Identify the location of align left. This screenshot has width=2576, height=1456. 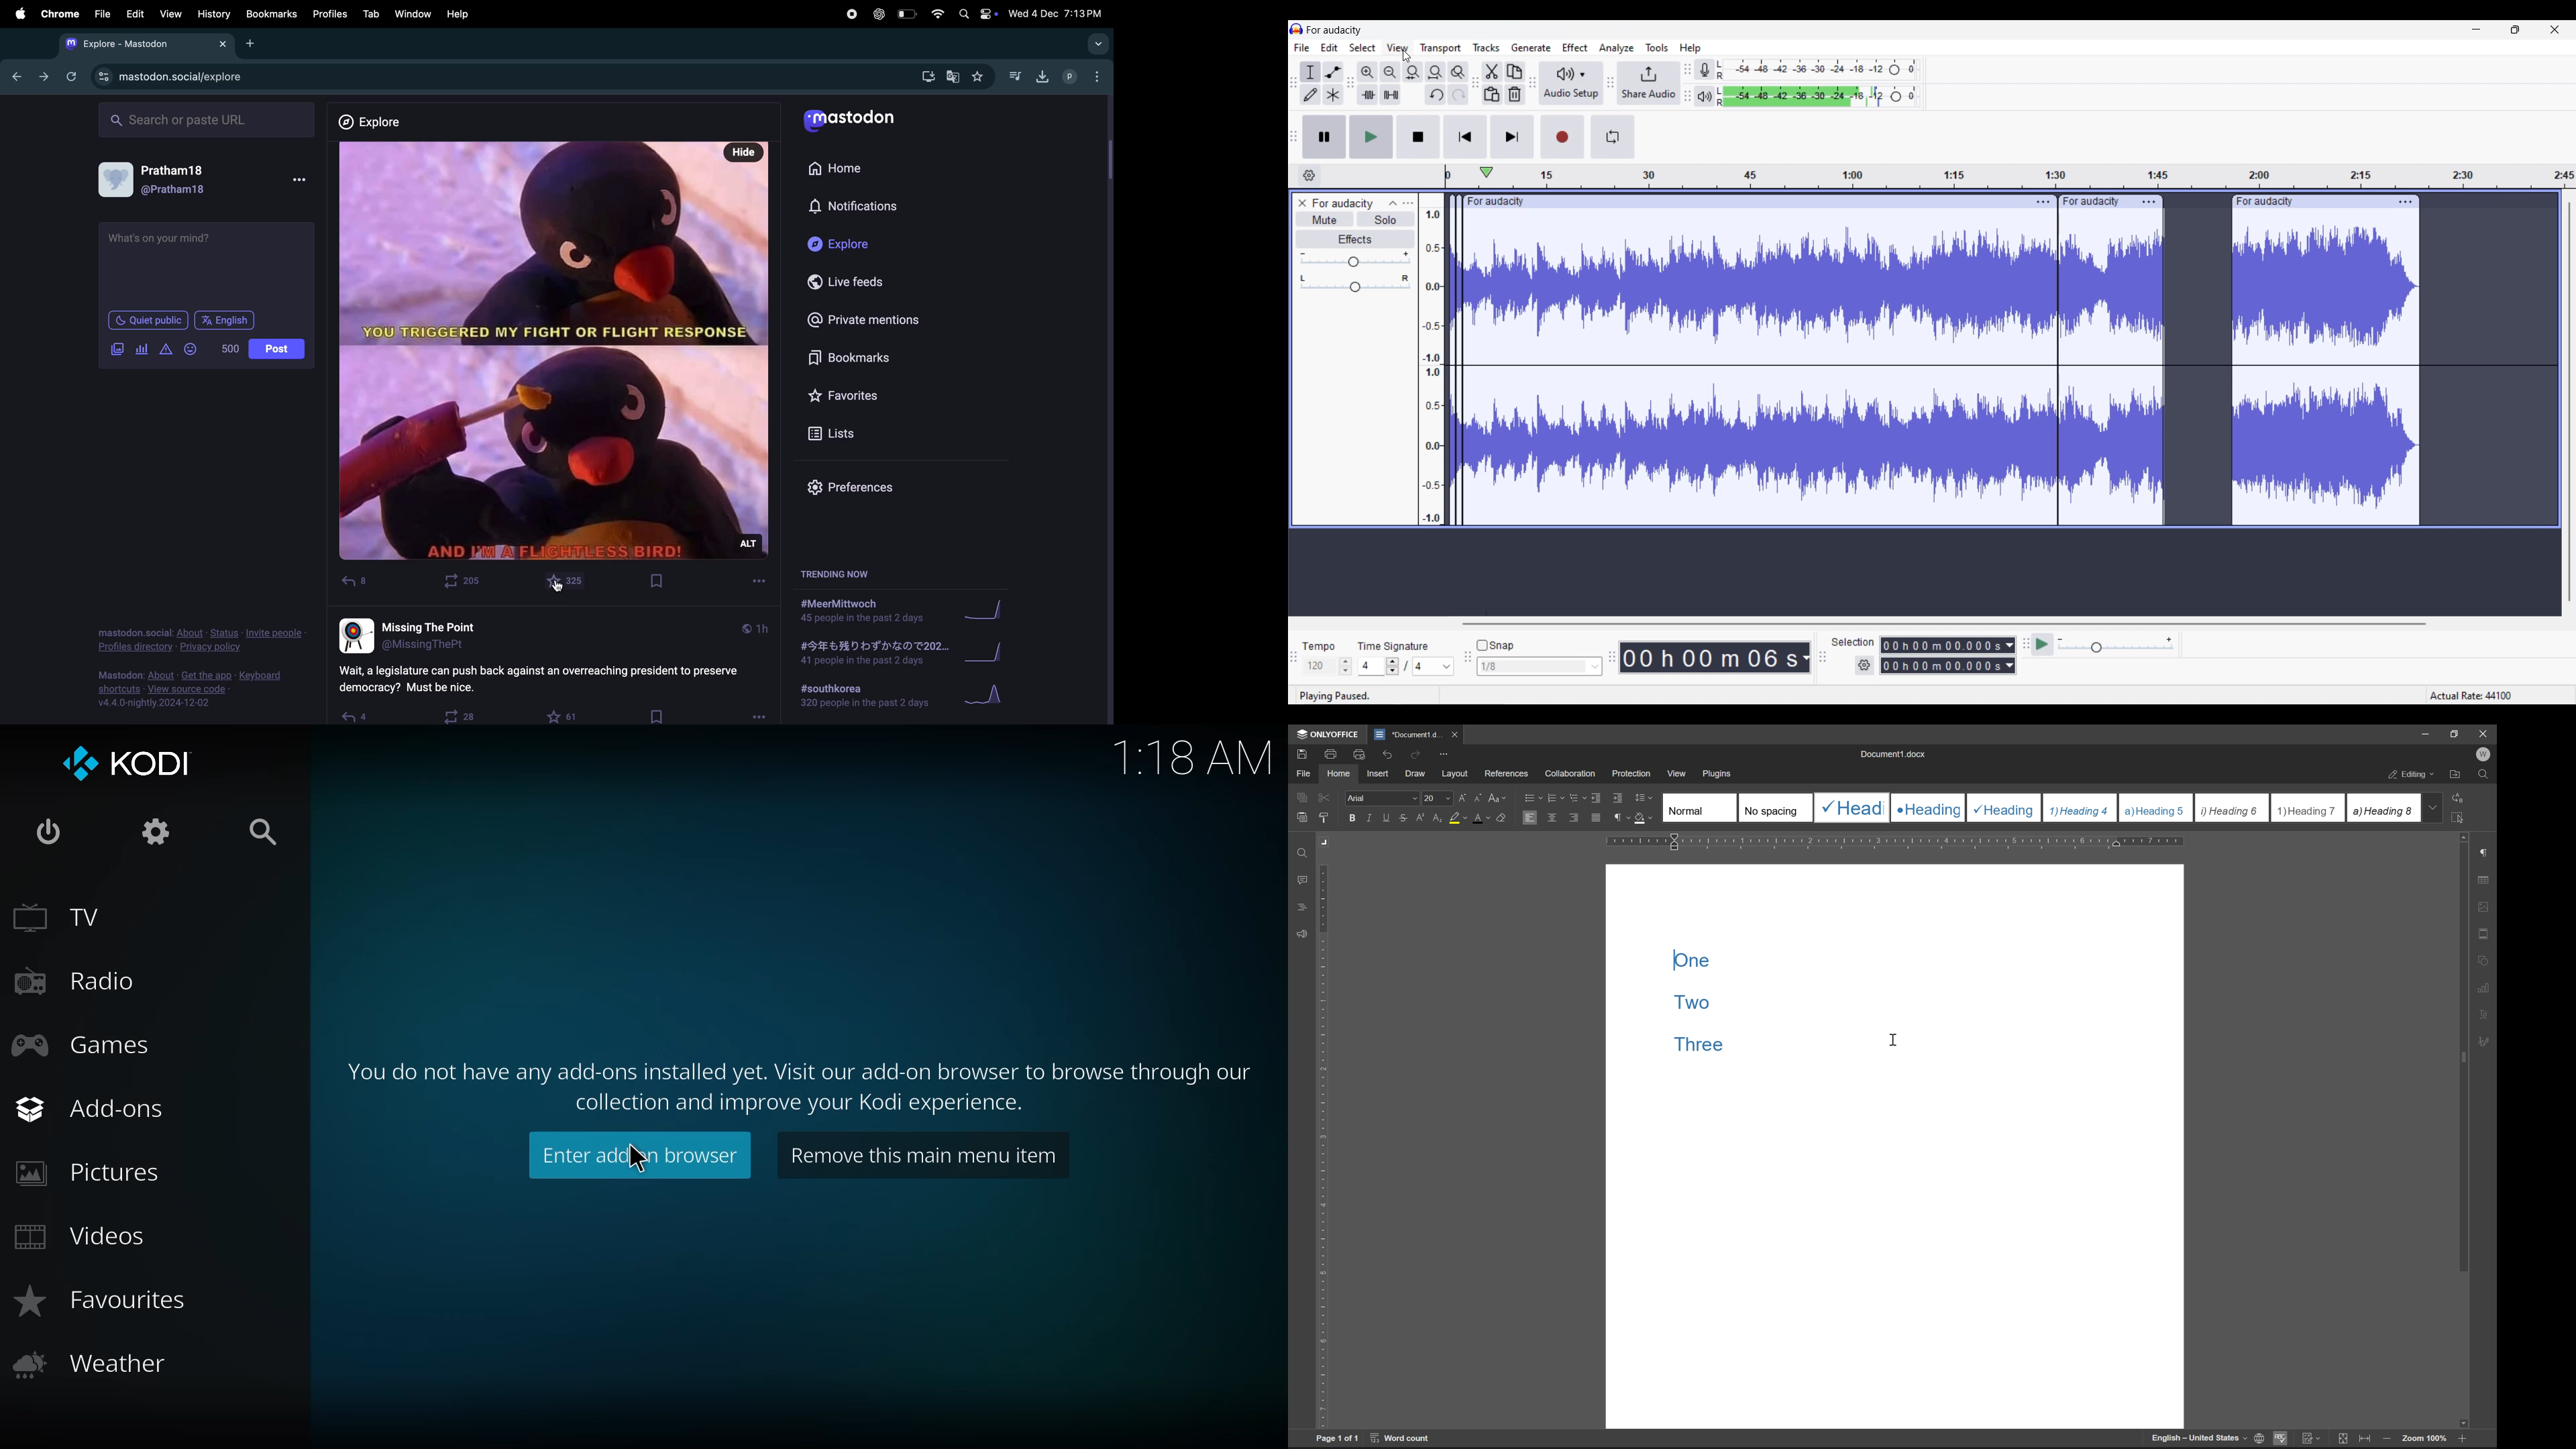
(1529, 817).